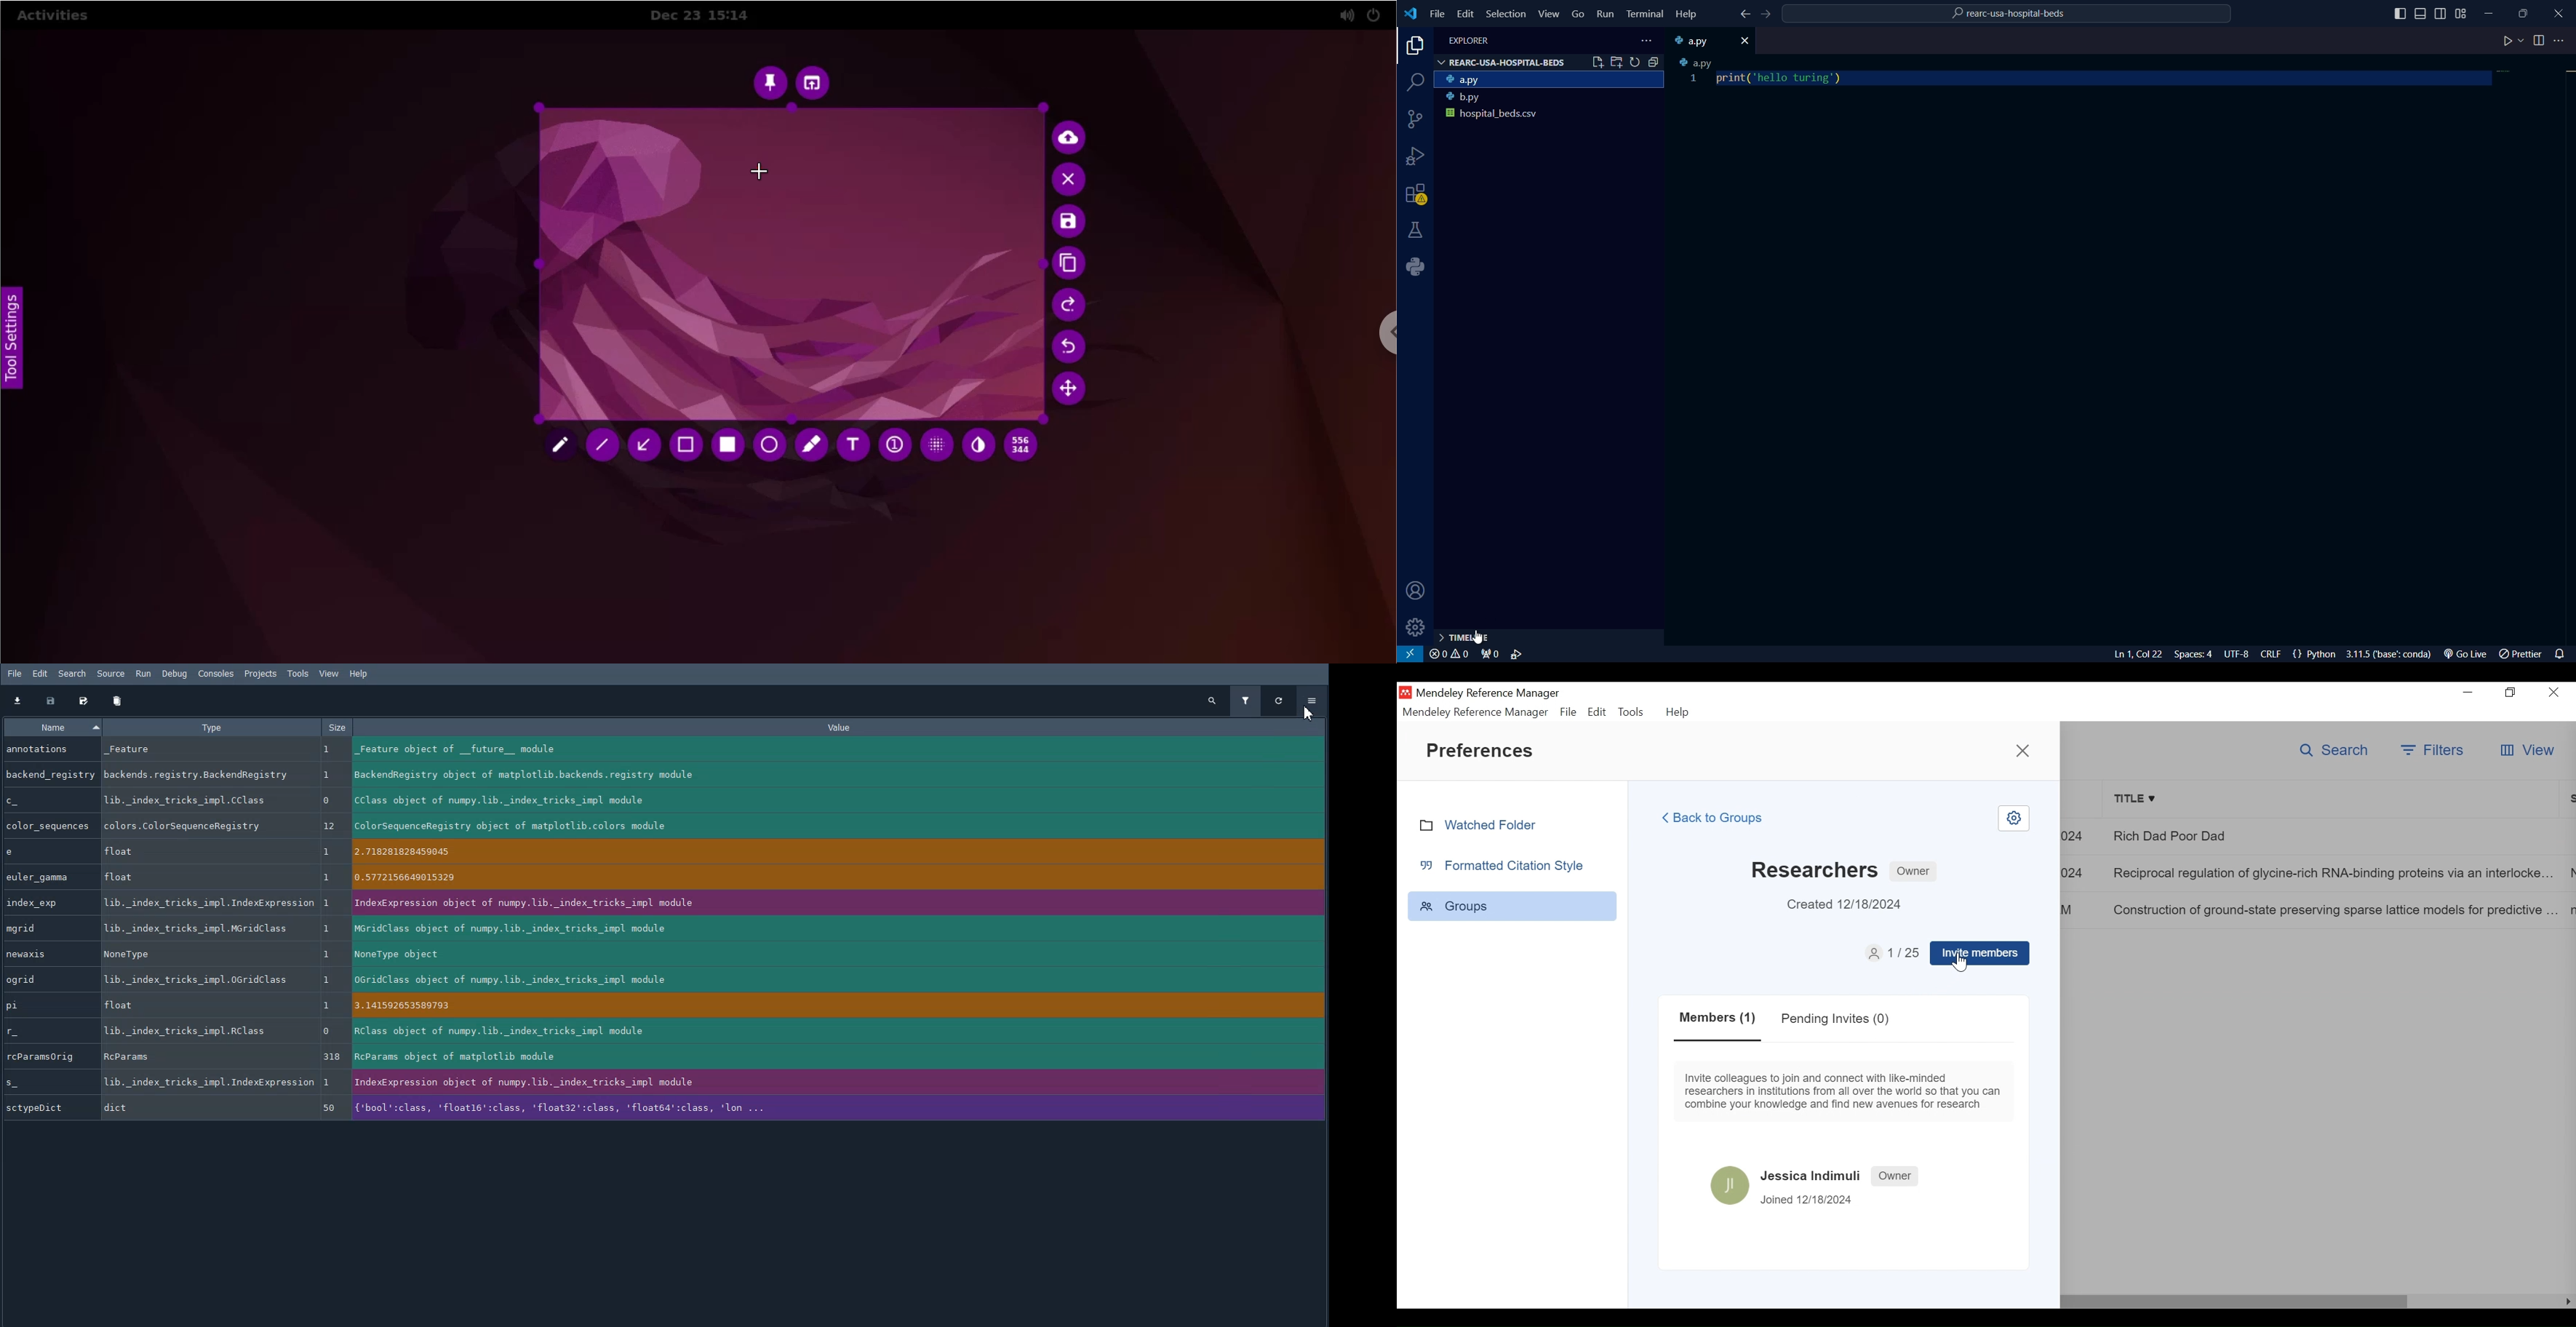 Image resolution: width=2576 pixels, height=1344 pixels. What do you see at coordinates (1476, 712) in the screenshot?
I see `Mendeley Reference Manager` at bounding box center [1476, 712].